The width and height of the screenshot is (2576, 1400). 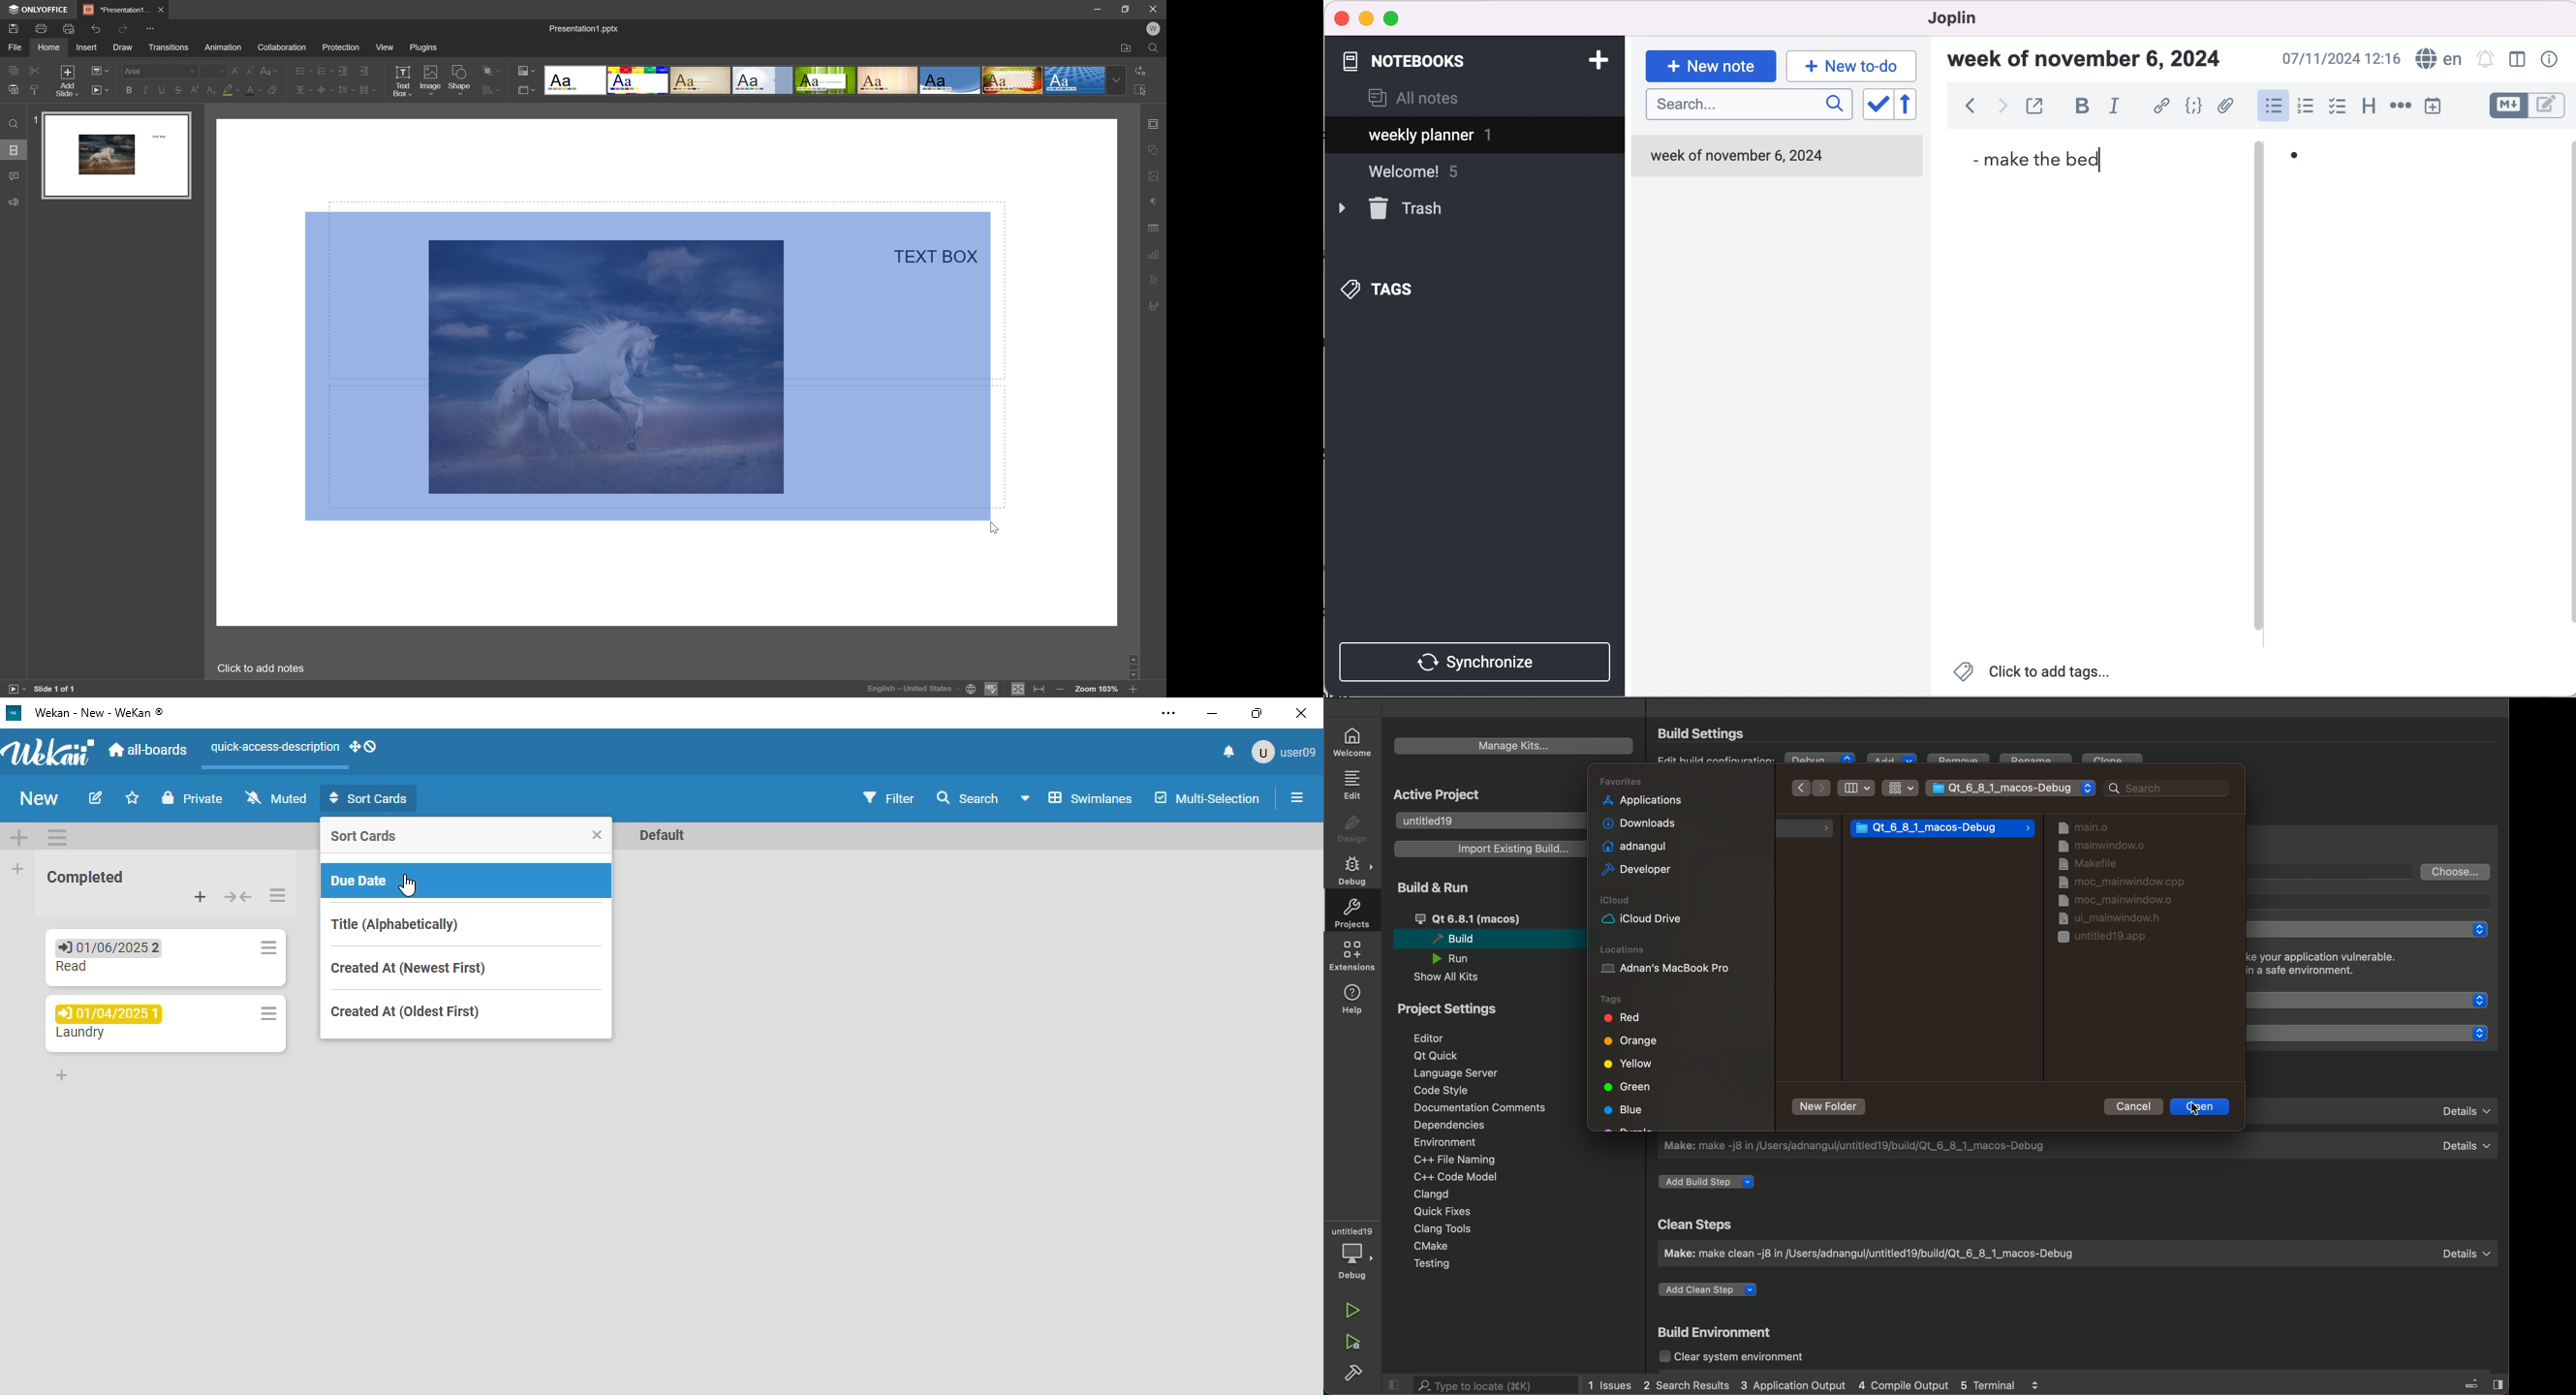 What do you see at coordinates (304, 88) in the screenshot?
I see `horizontal align` at bounding box center [304, 88].